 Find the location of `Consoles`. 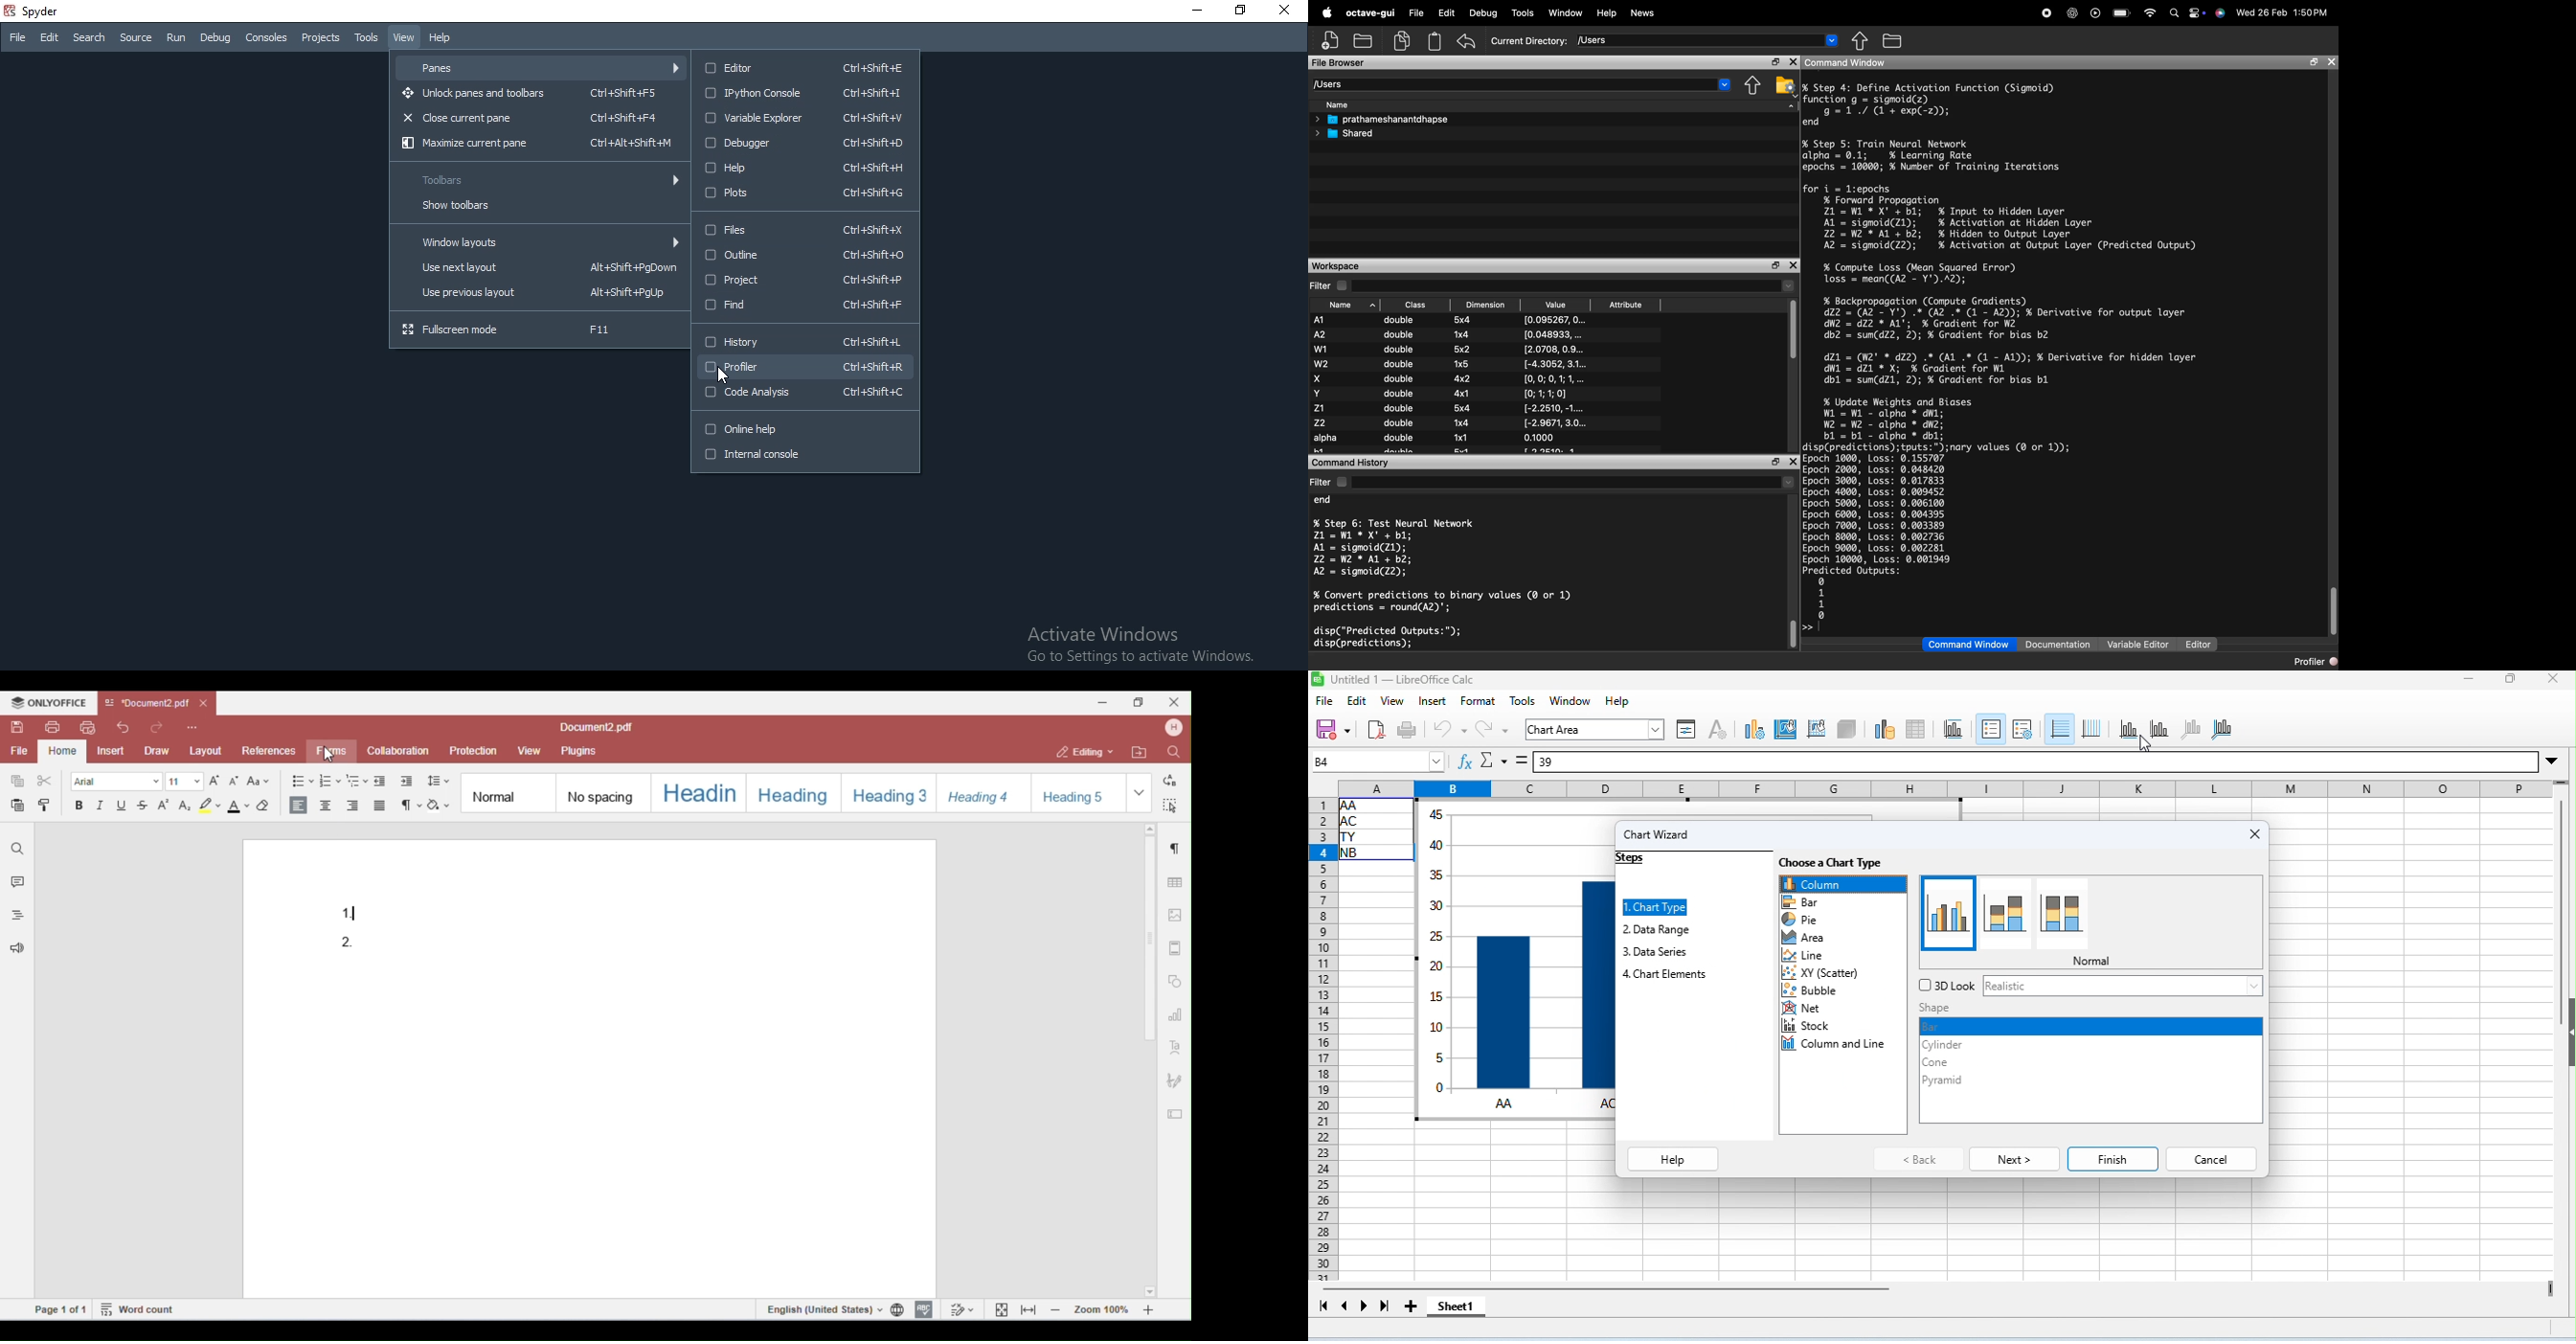

Consoles is located at coordinates (268, 38).